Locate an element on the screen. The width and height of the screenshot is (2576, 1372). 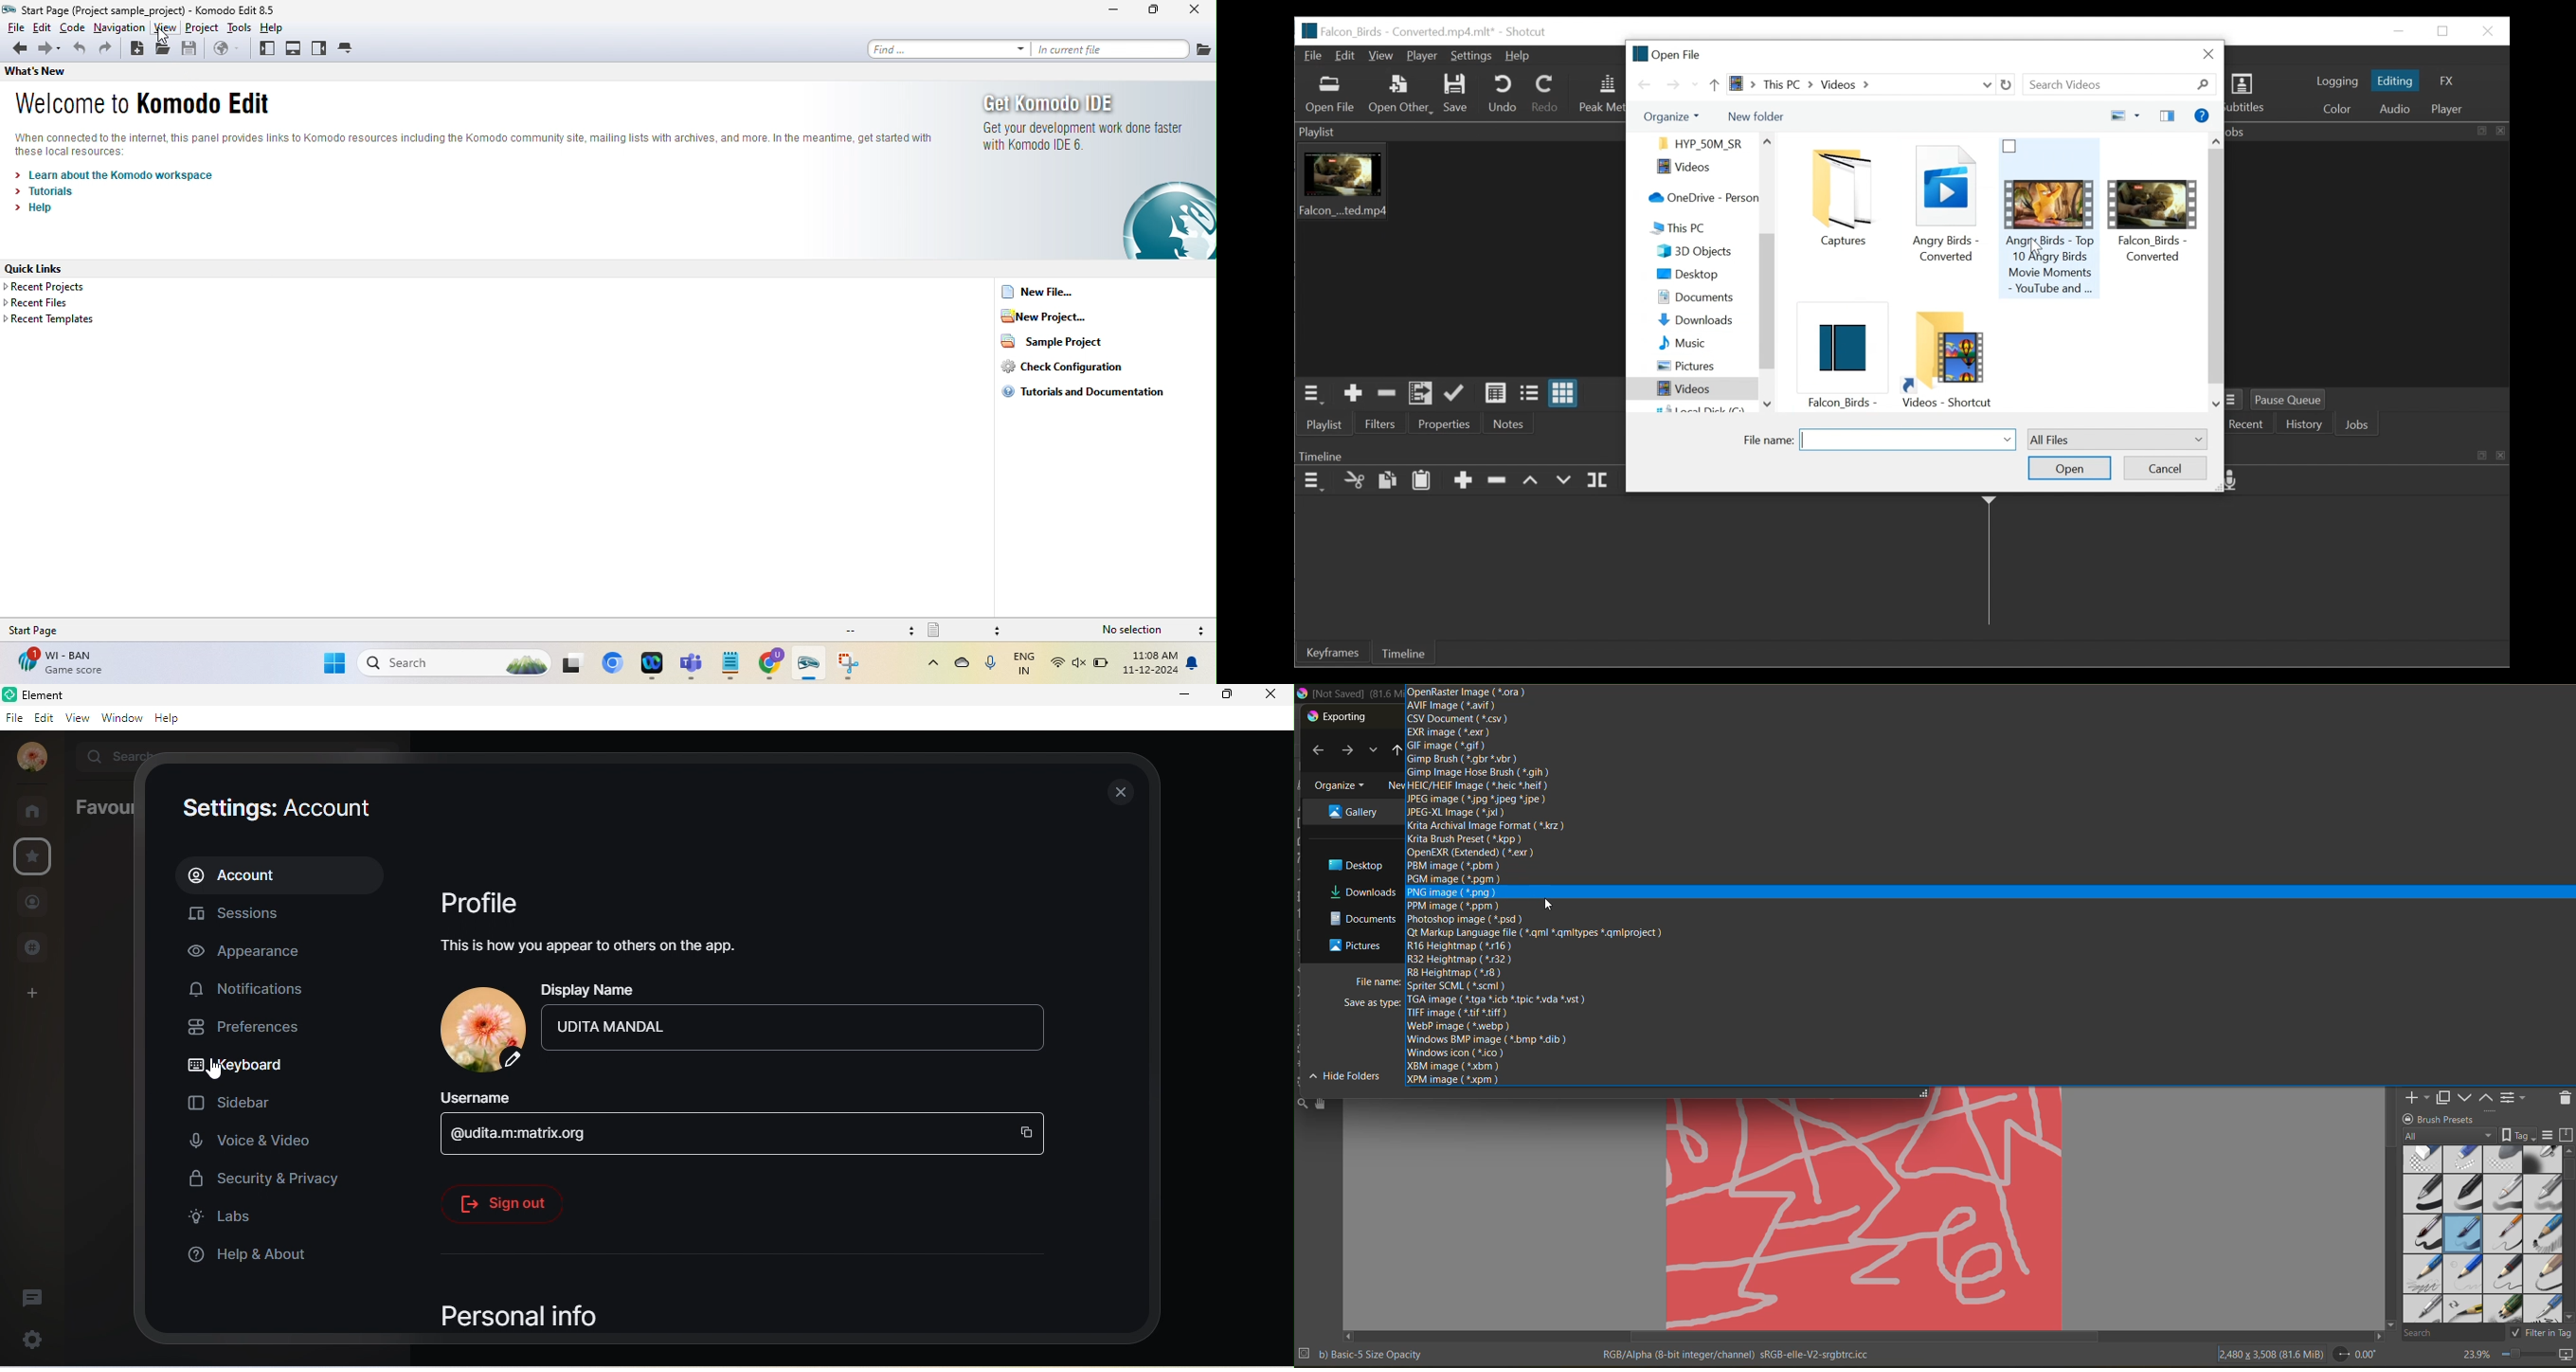
Timeline Panel is located at coordinates (1312, 481).